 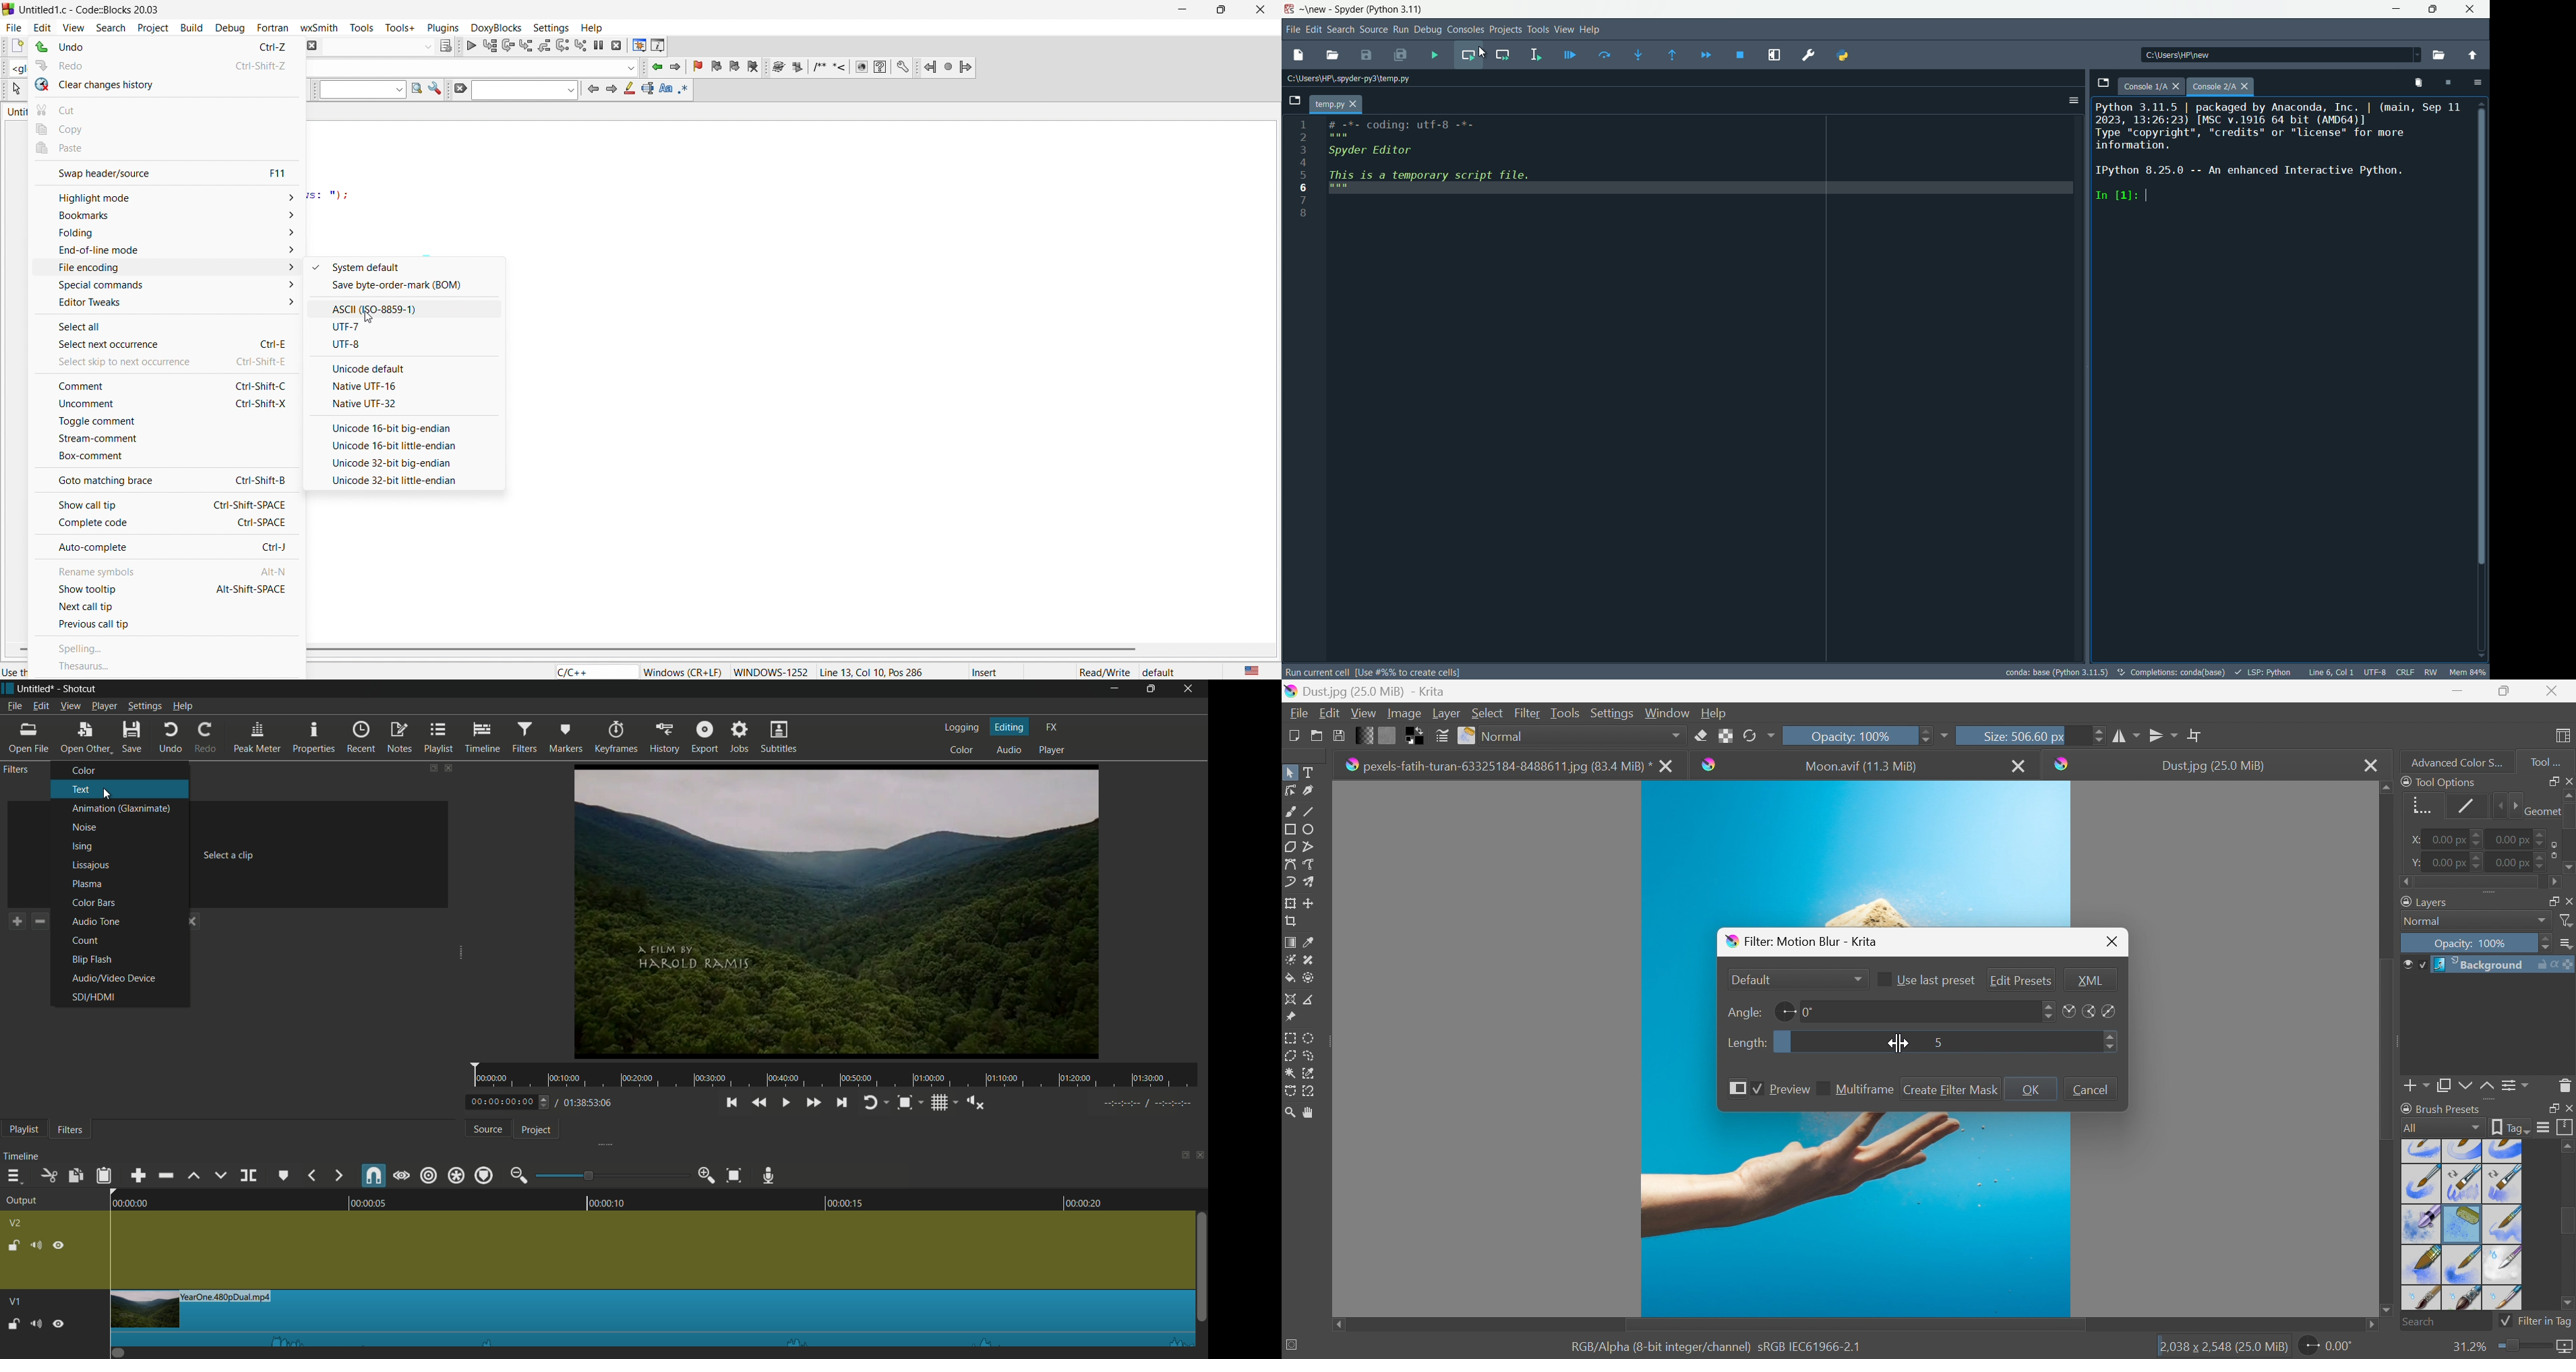 I want to click on Fill a contiguous area of color with a color or a fill selection, so click(x=1290, y=979).